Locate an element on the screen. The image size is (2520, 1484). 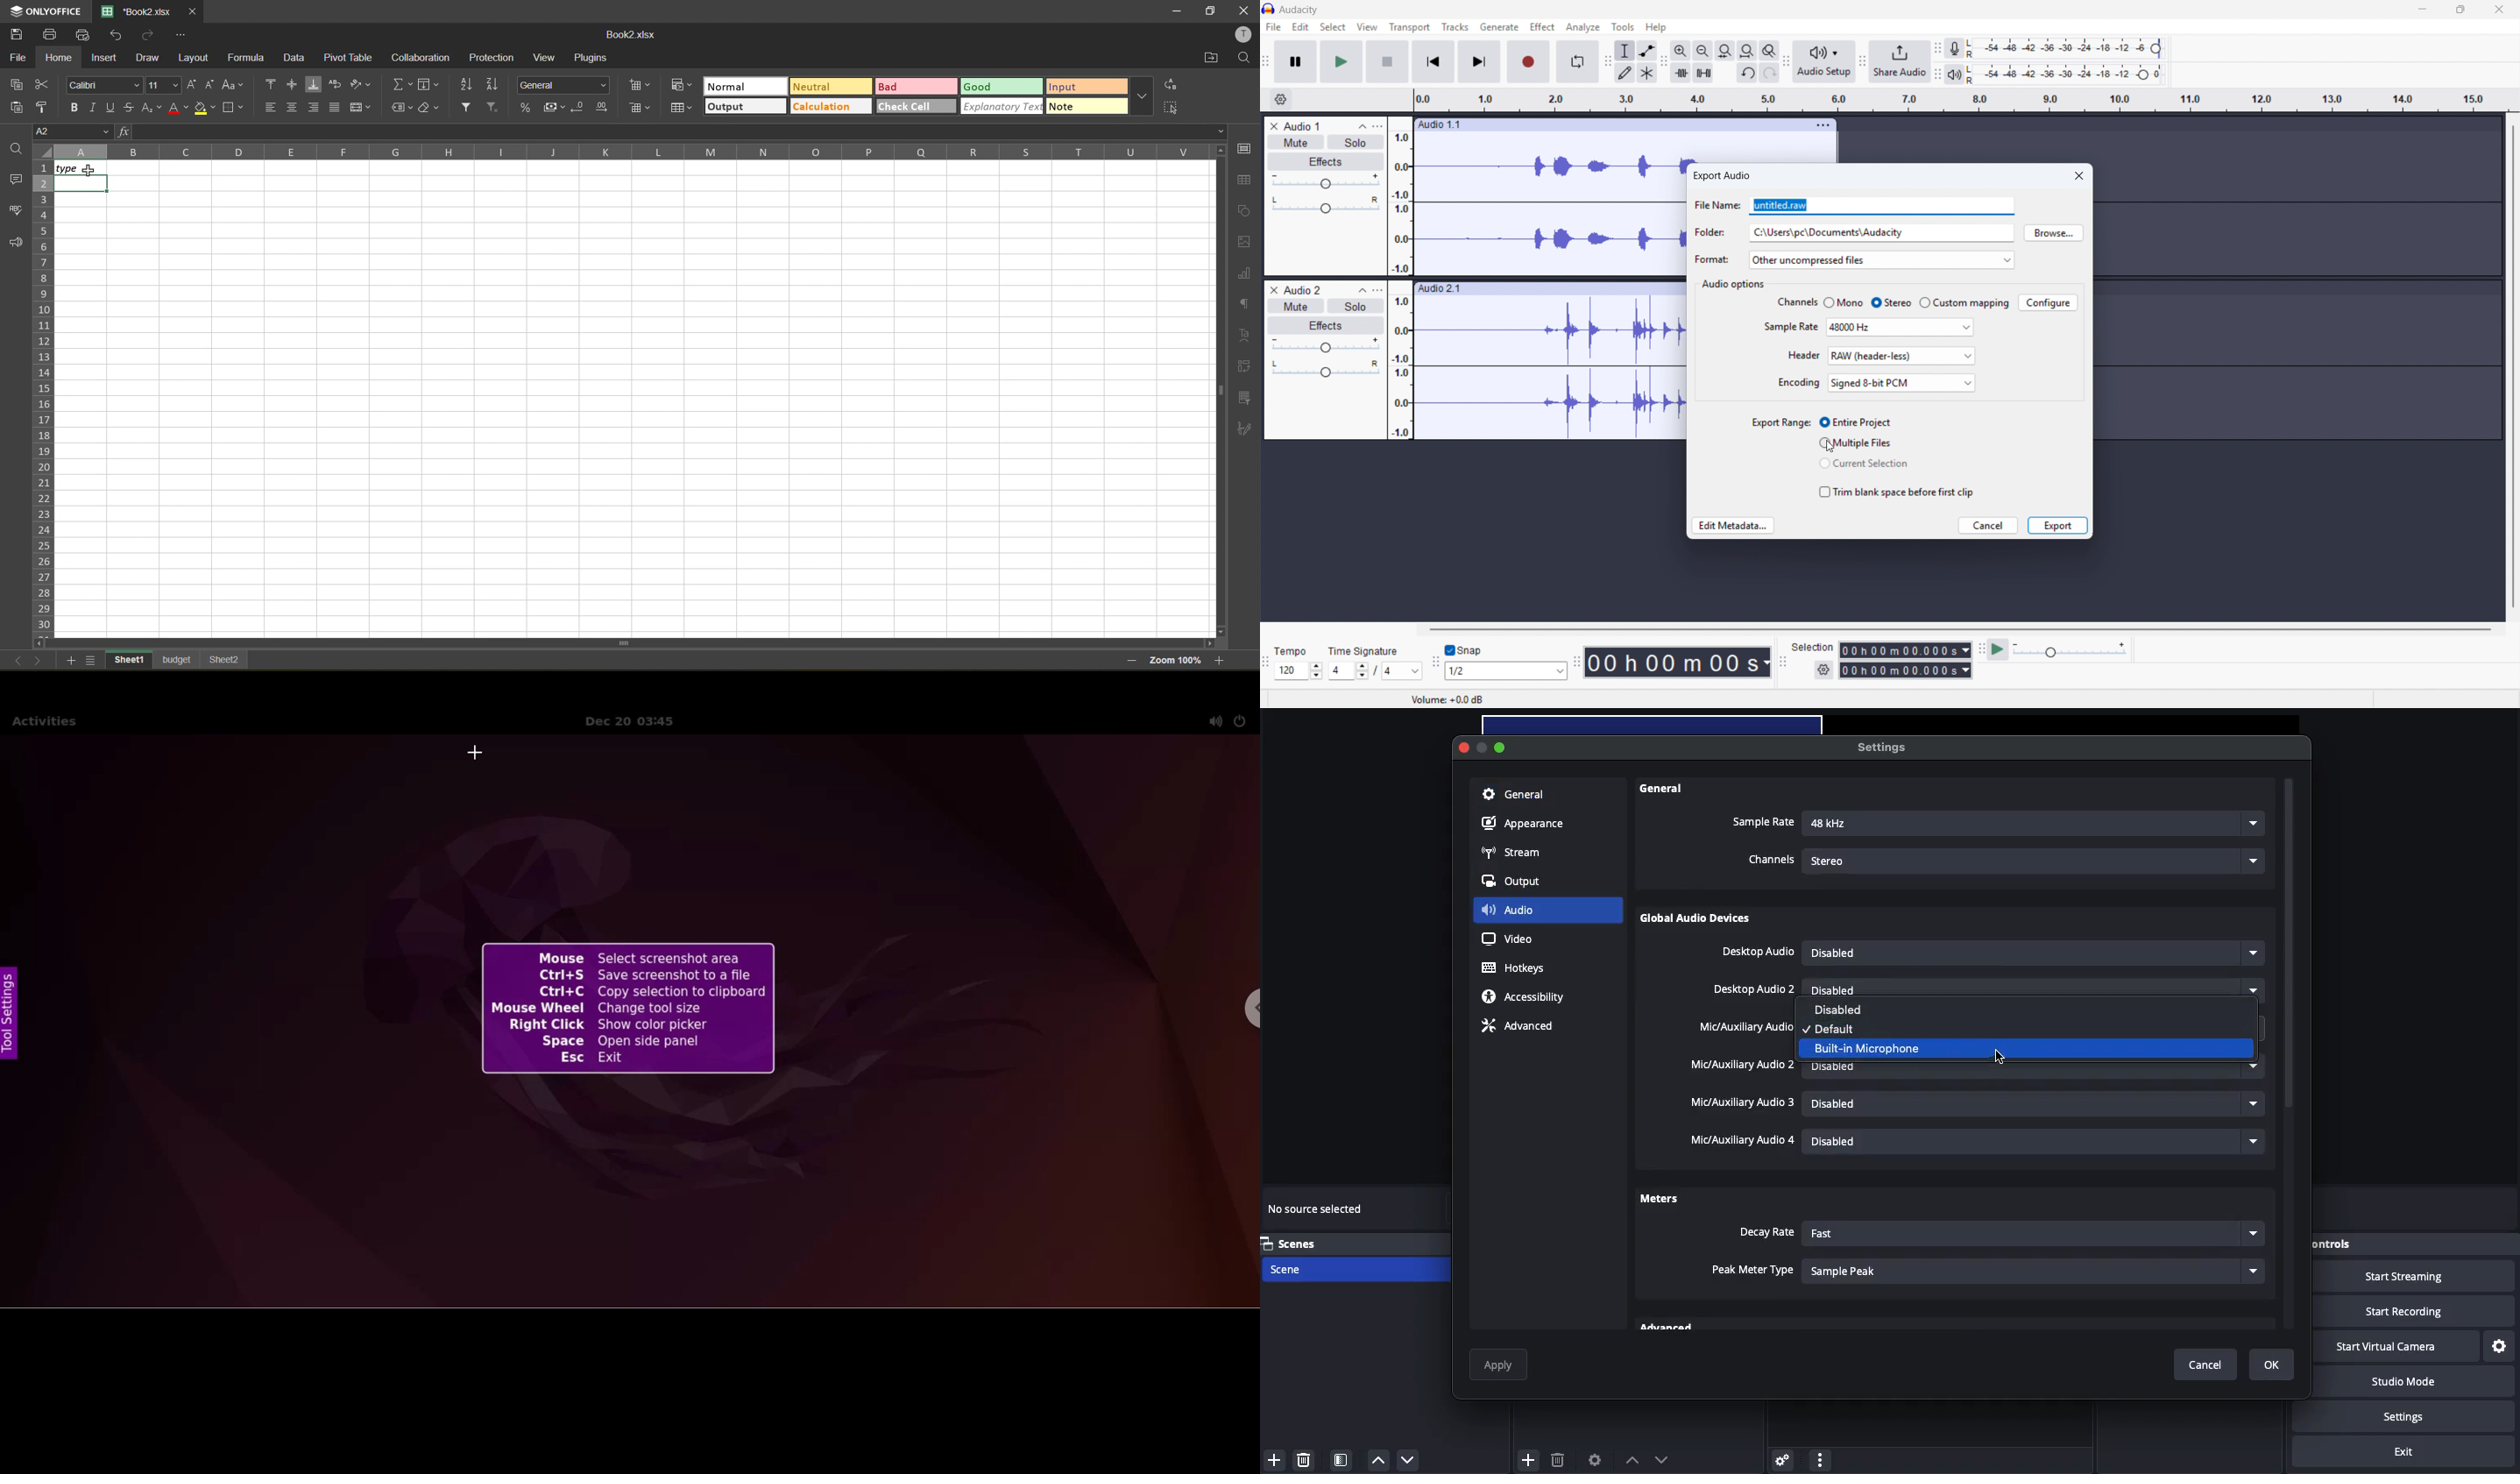
volume +0.0 dB is located at coordinates (1448, 701).